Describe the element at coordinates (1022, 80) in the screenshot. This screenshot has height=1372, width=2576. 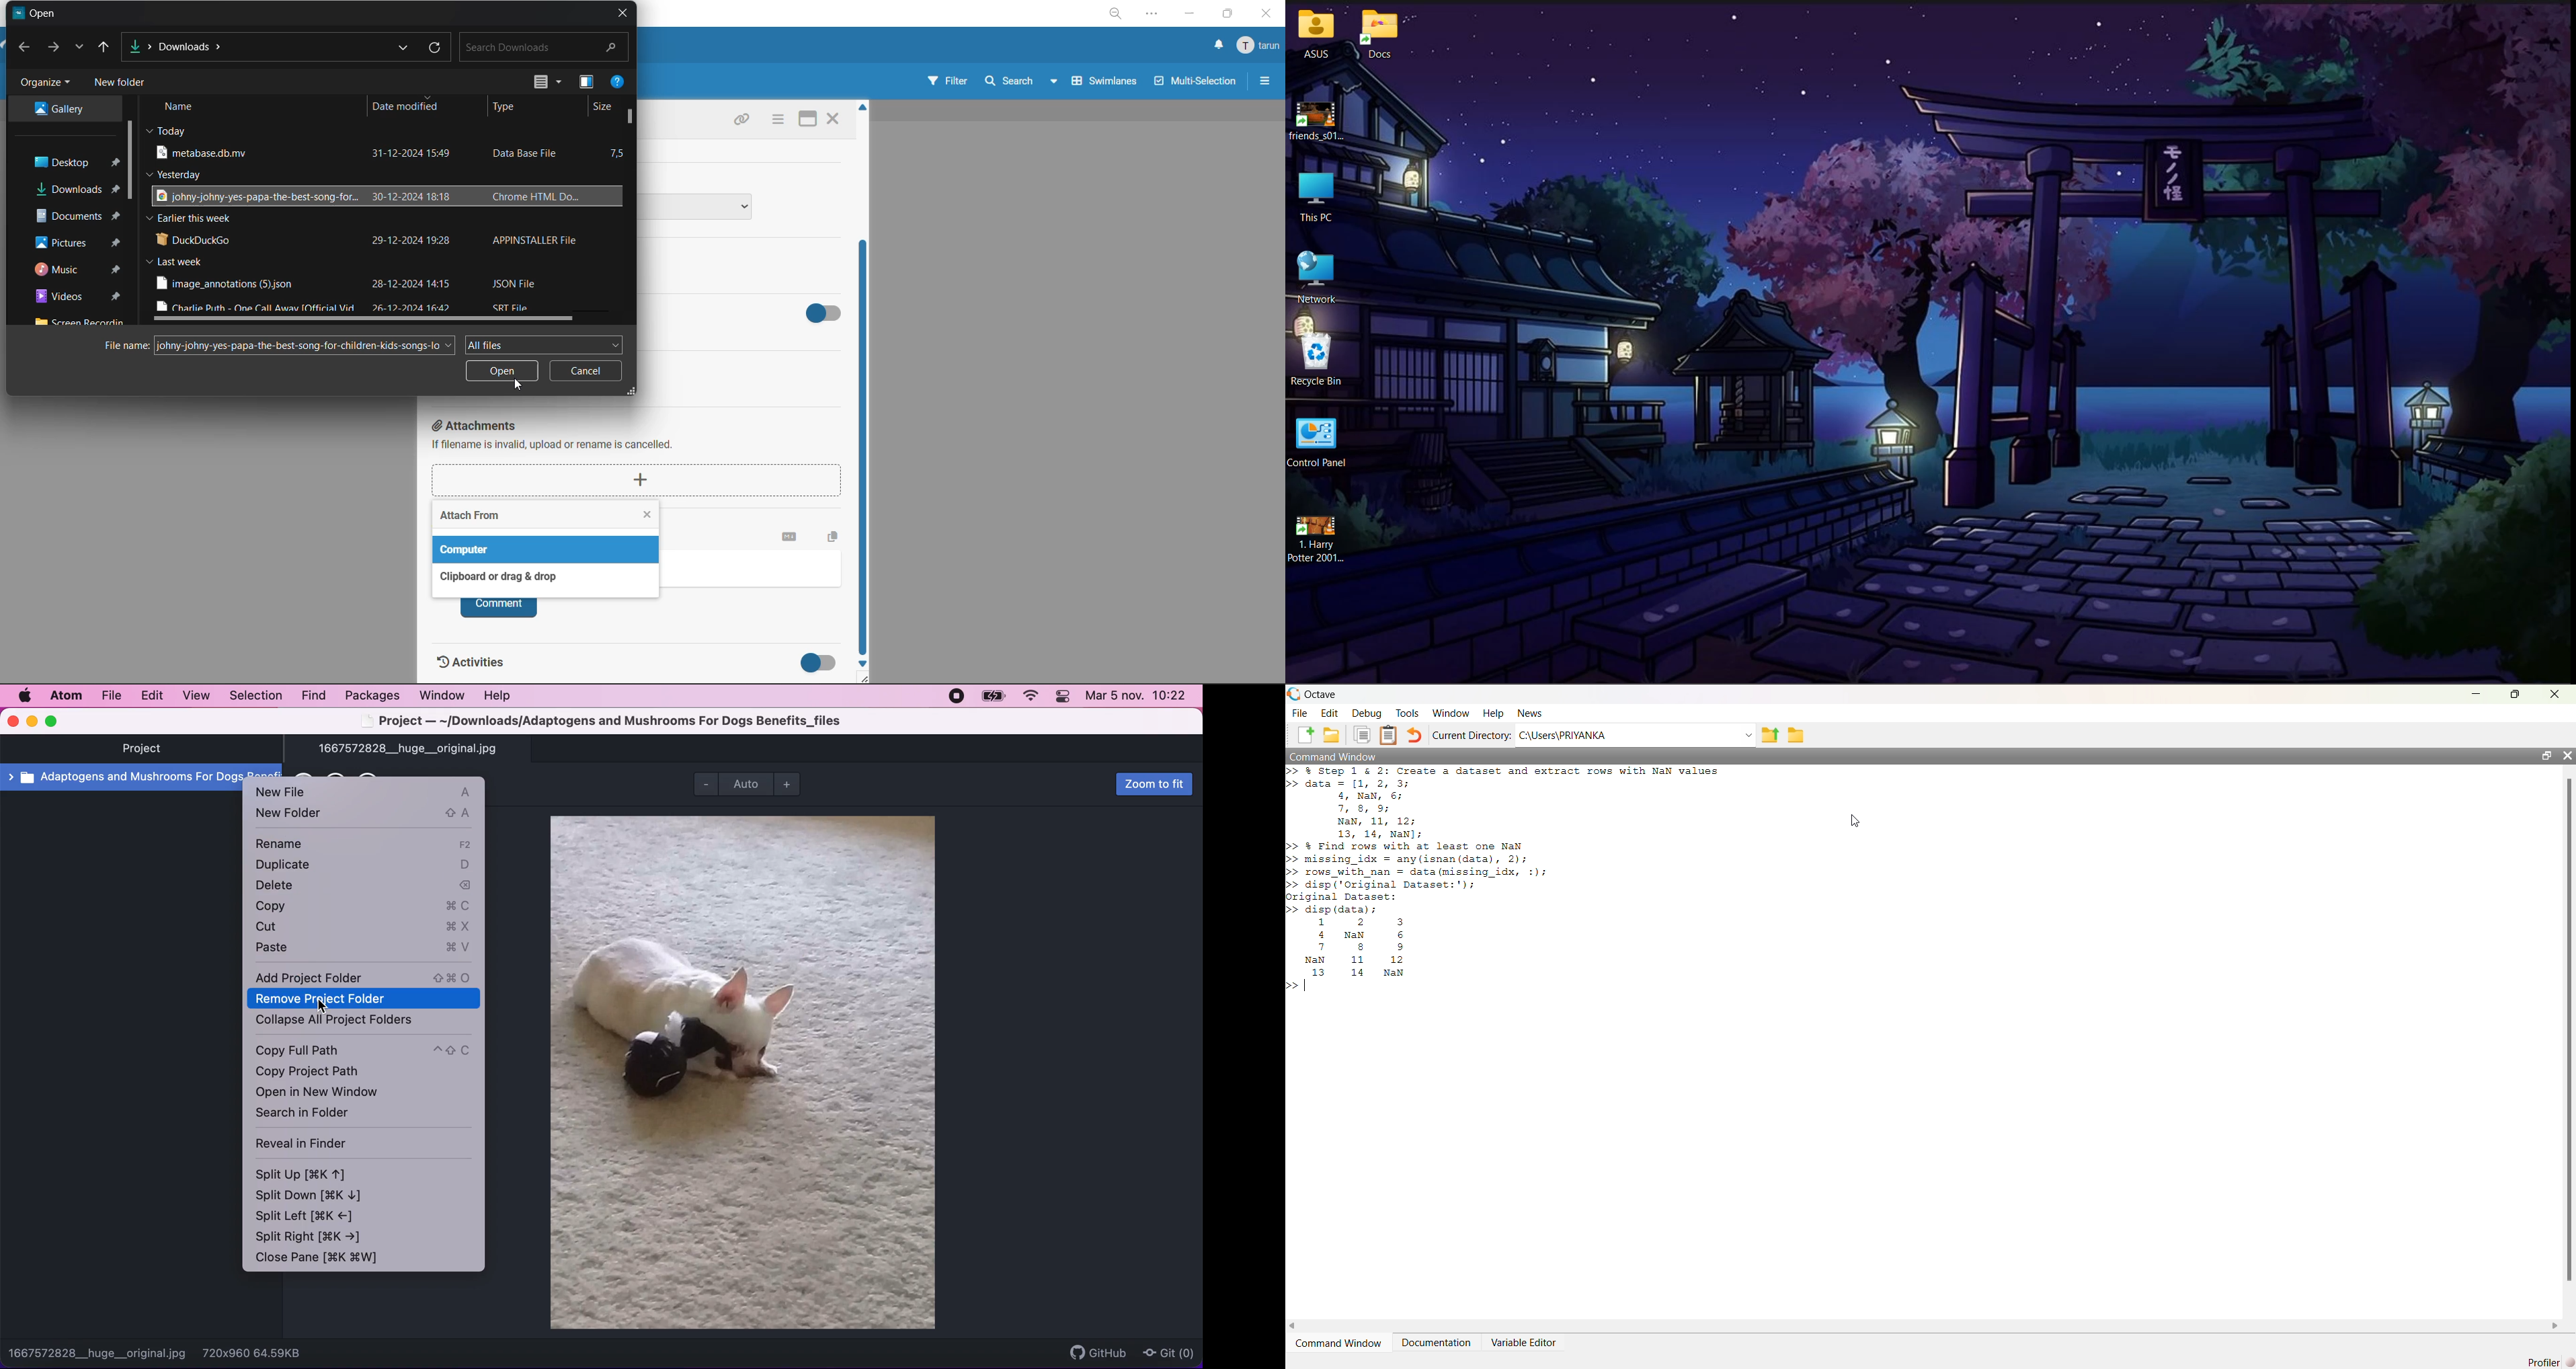
I see `search` at that location.